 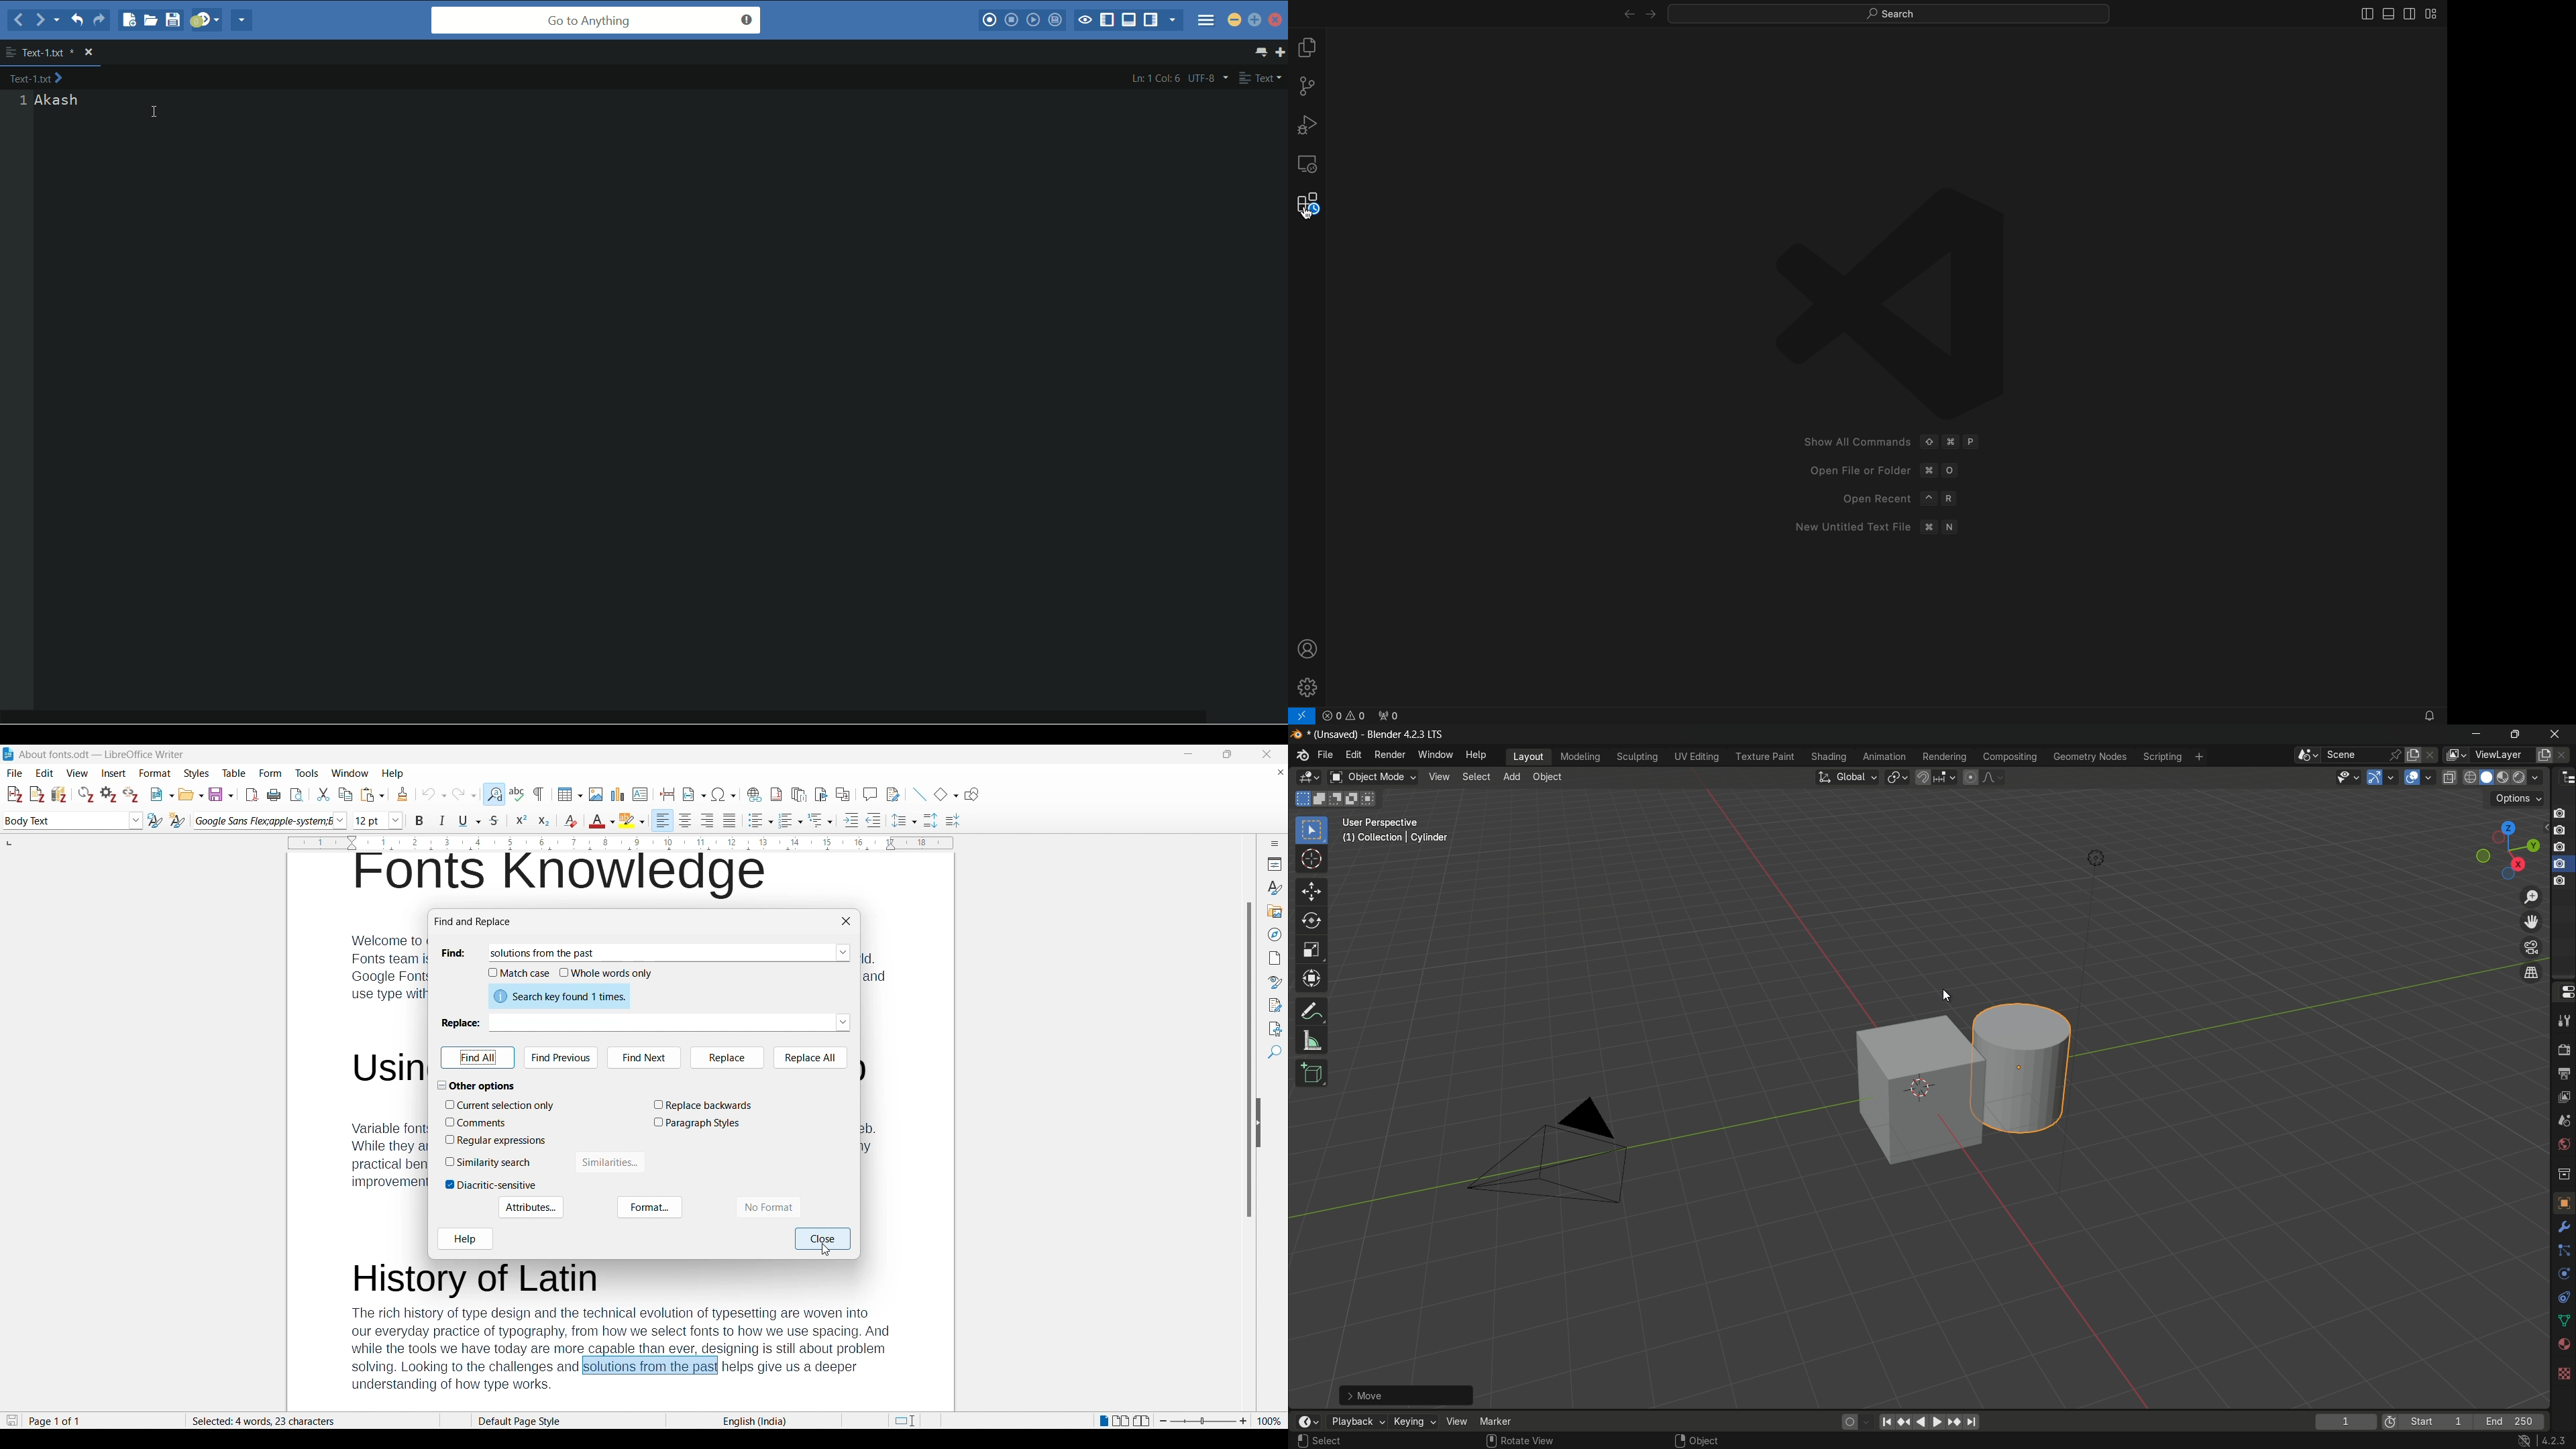 What do you see at coordinates (481, 1122) in the screenshot?
I see `Toggle for comments` at bounding box center [481, 1122].